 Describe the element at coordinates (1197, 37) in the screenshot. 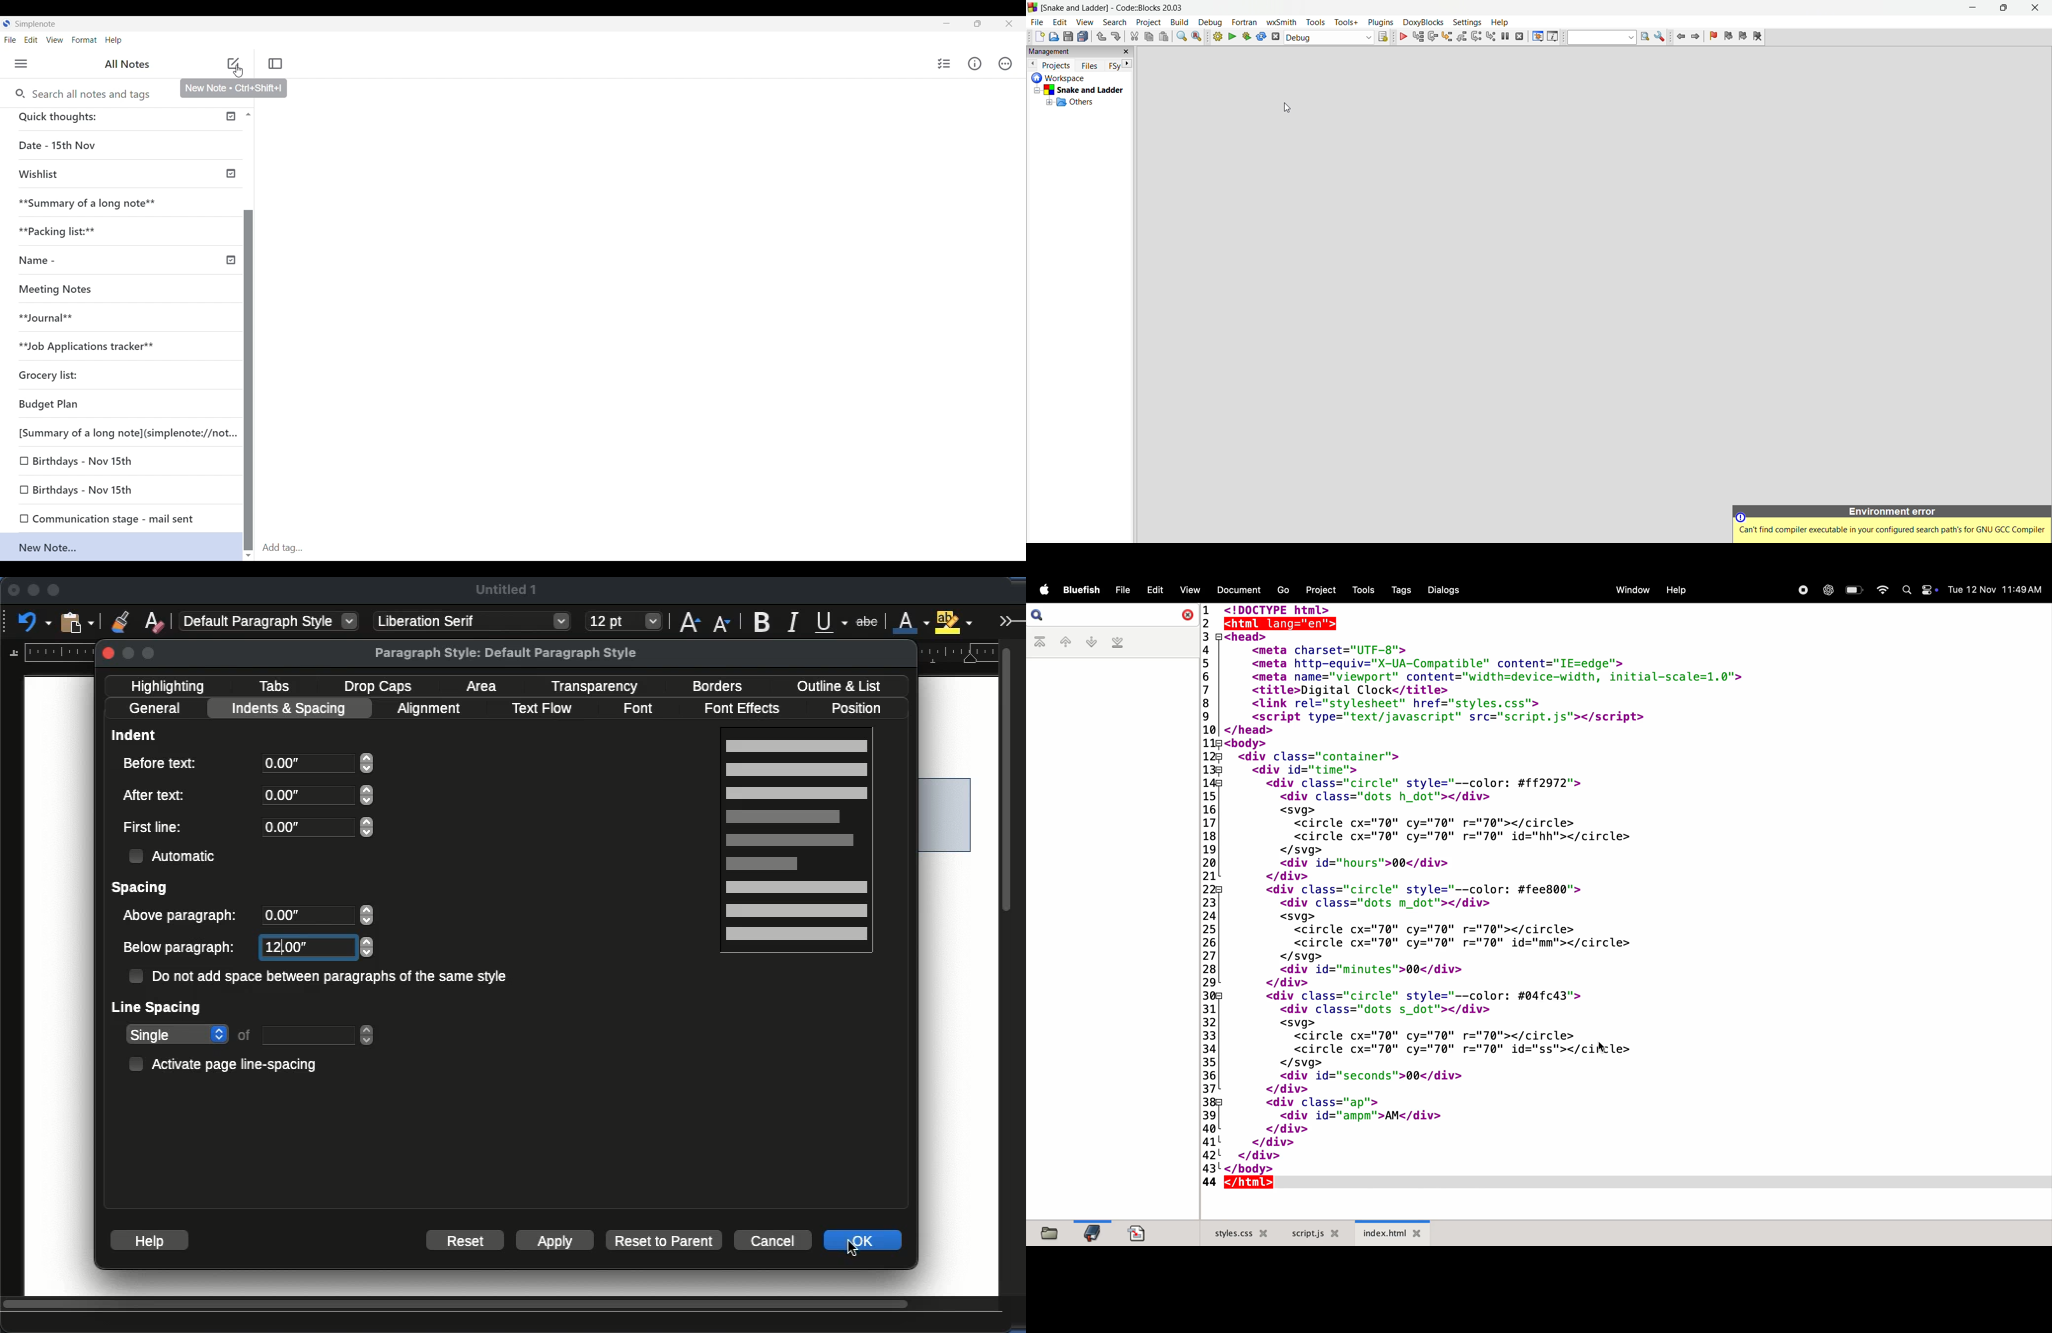

I see `replace` at that location.